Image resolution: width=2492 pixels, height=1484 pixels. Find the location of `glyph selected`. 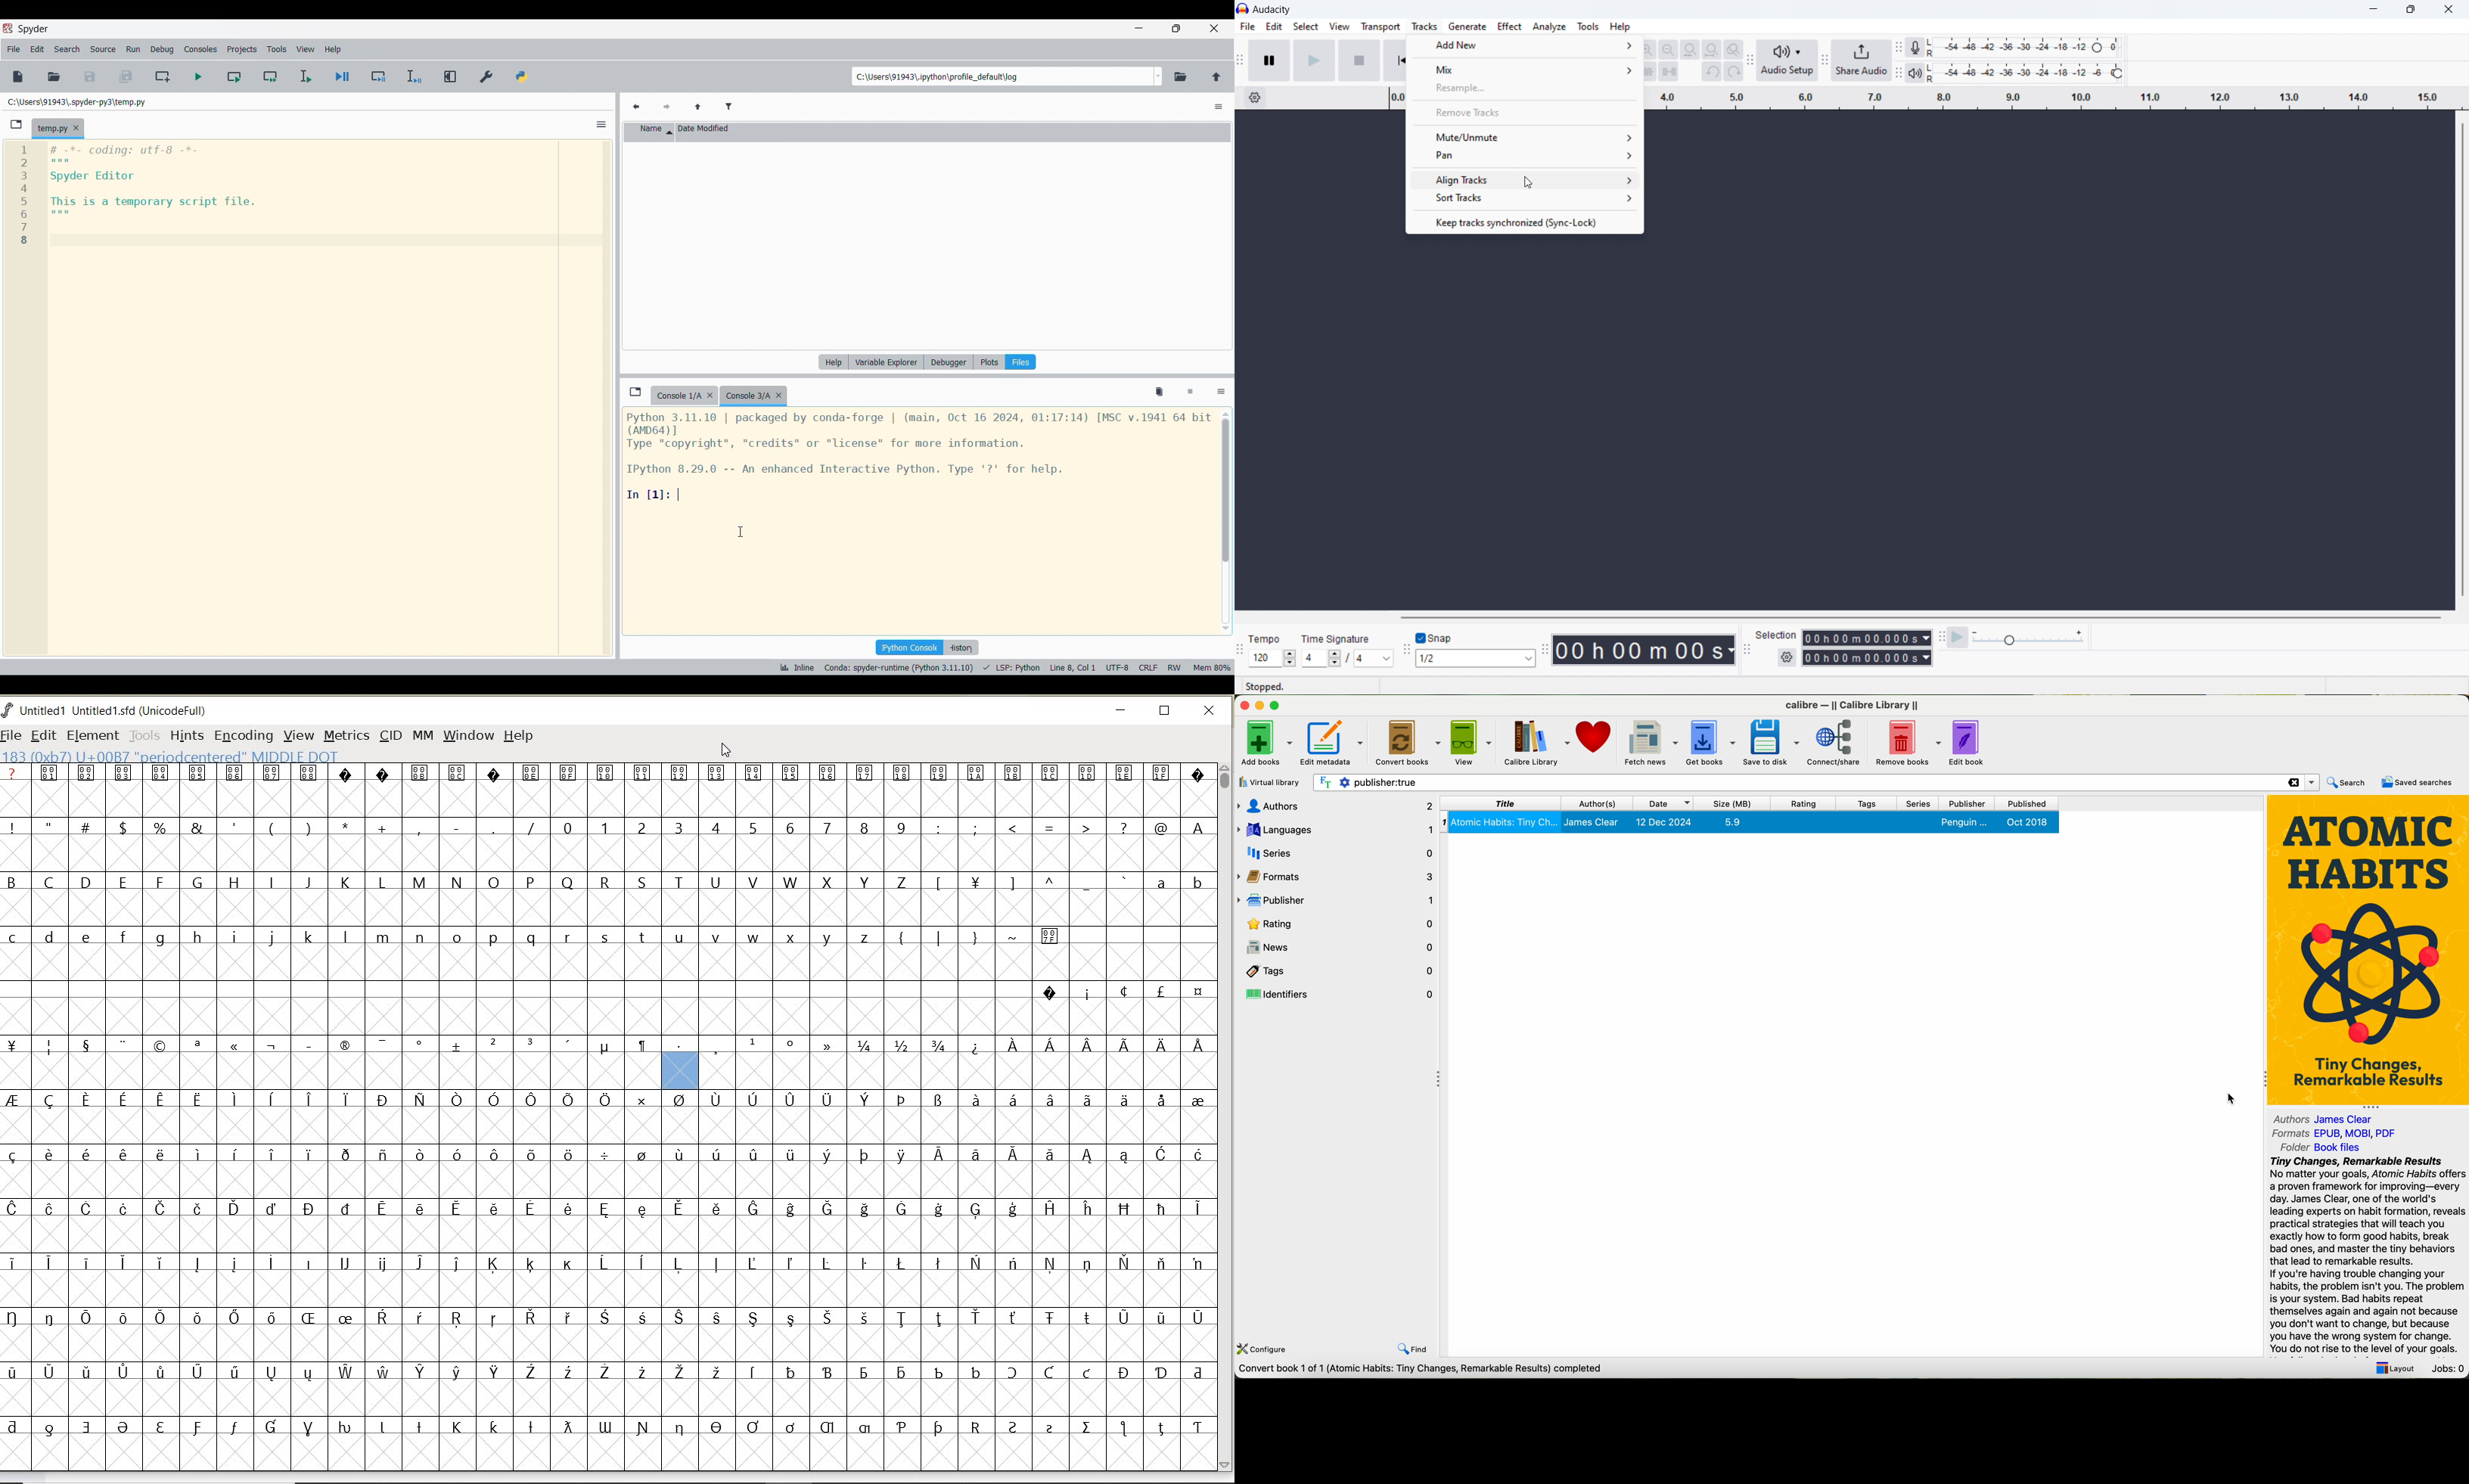

glyph selected is located at coordinates (679, 1070).